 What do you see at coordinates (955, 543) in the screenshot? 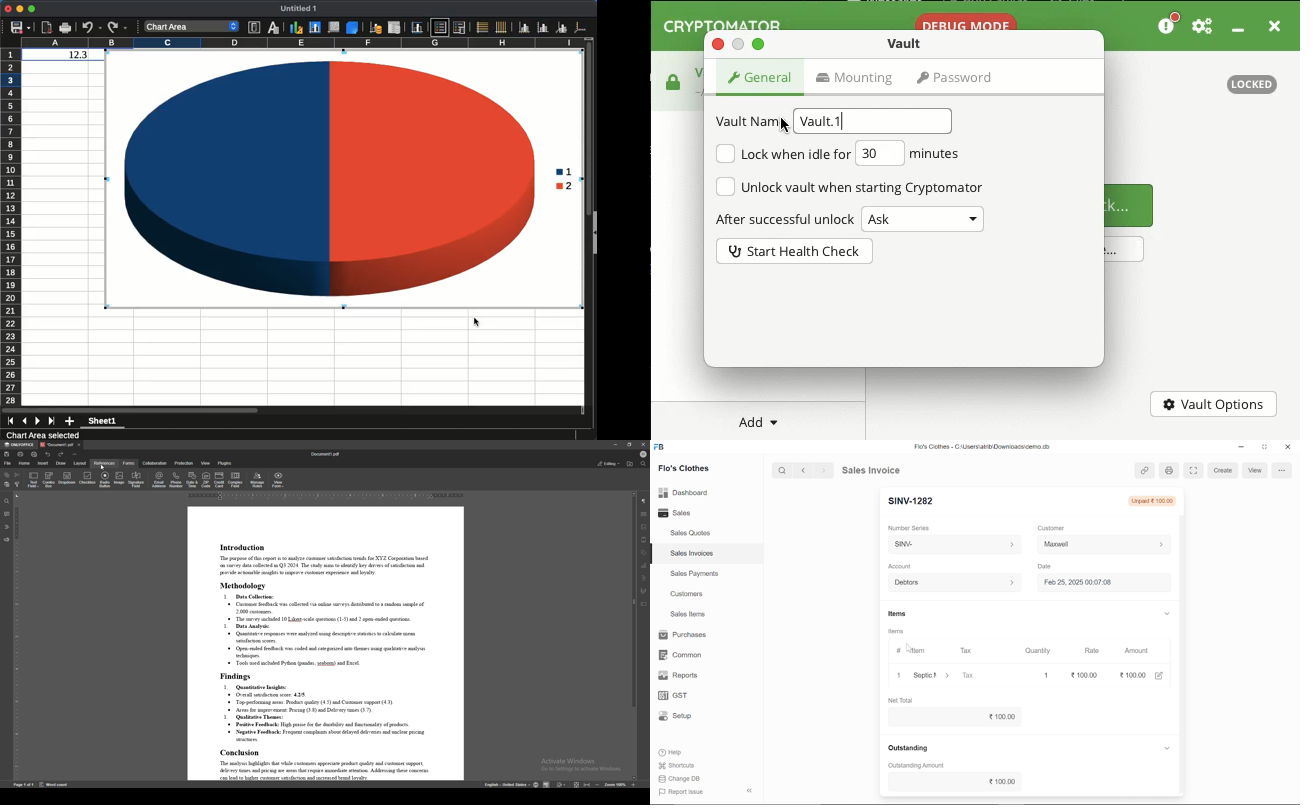
I see `Insert number series` at bounding box center [955, 543].